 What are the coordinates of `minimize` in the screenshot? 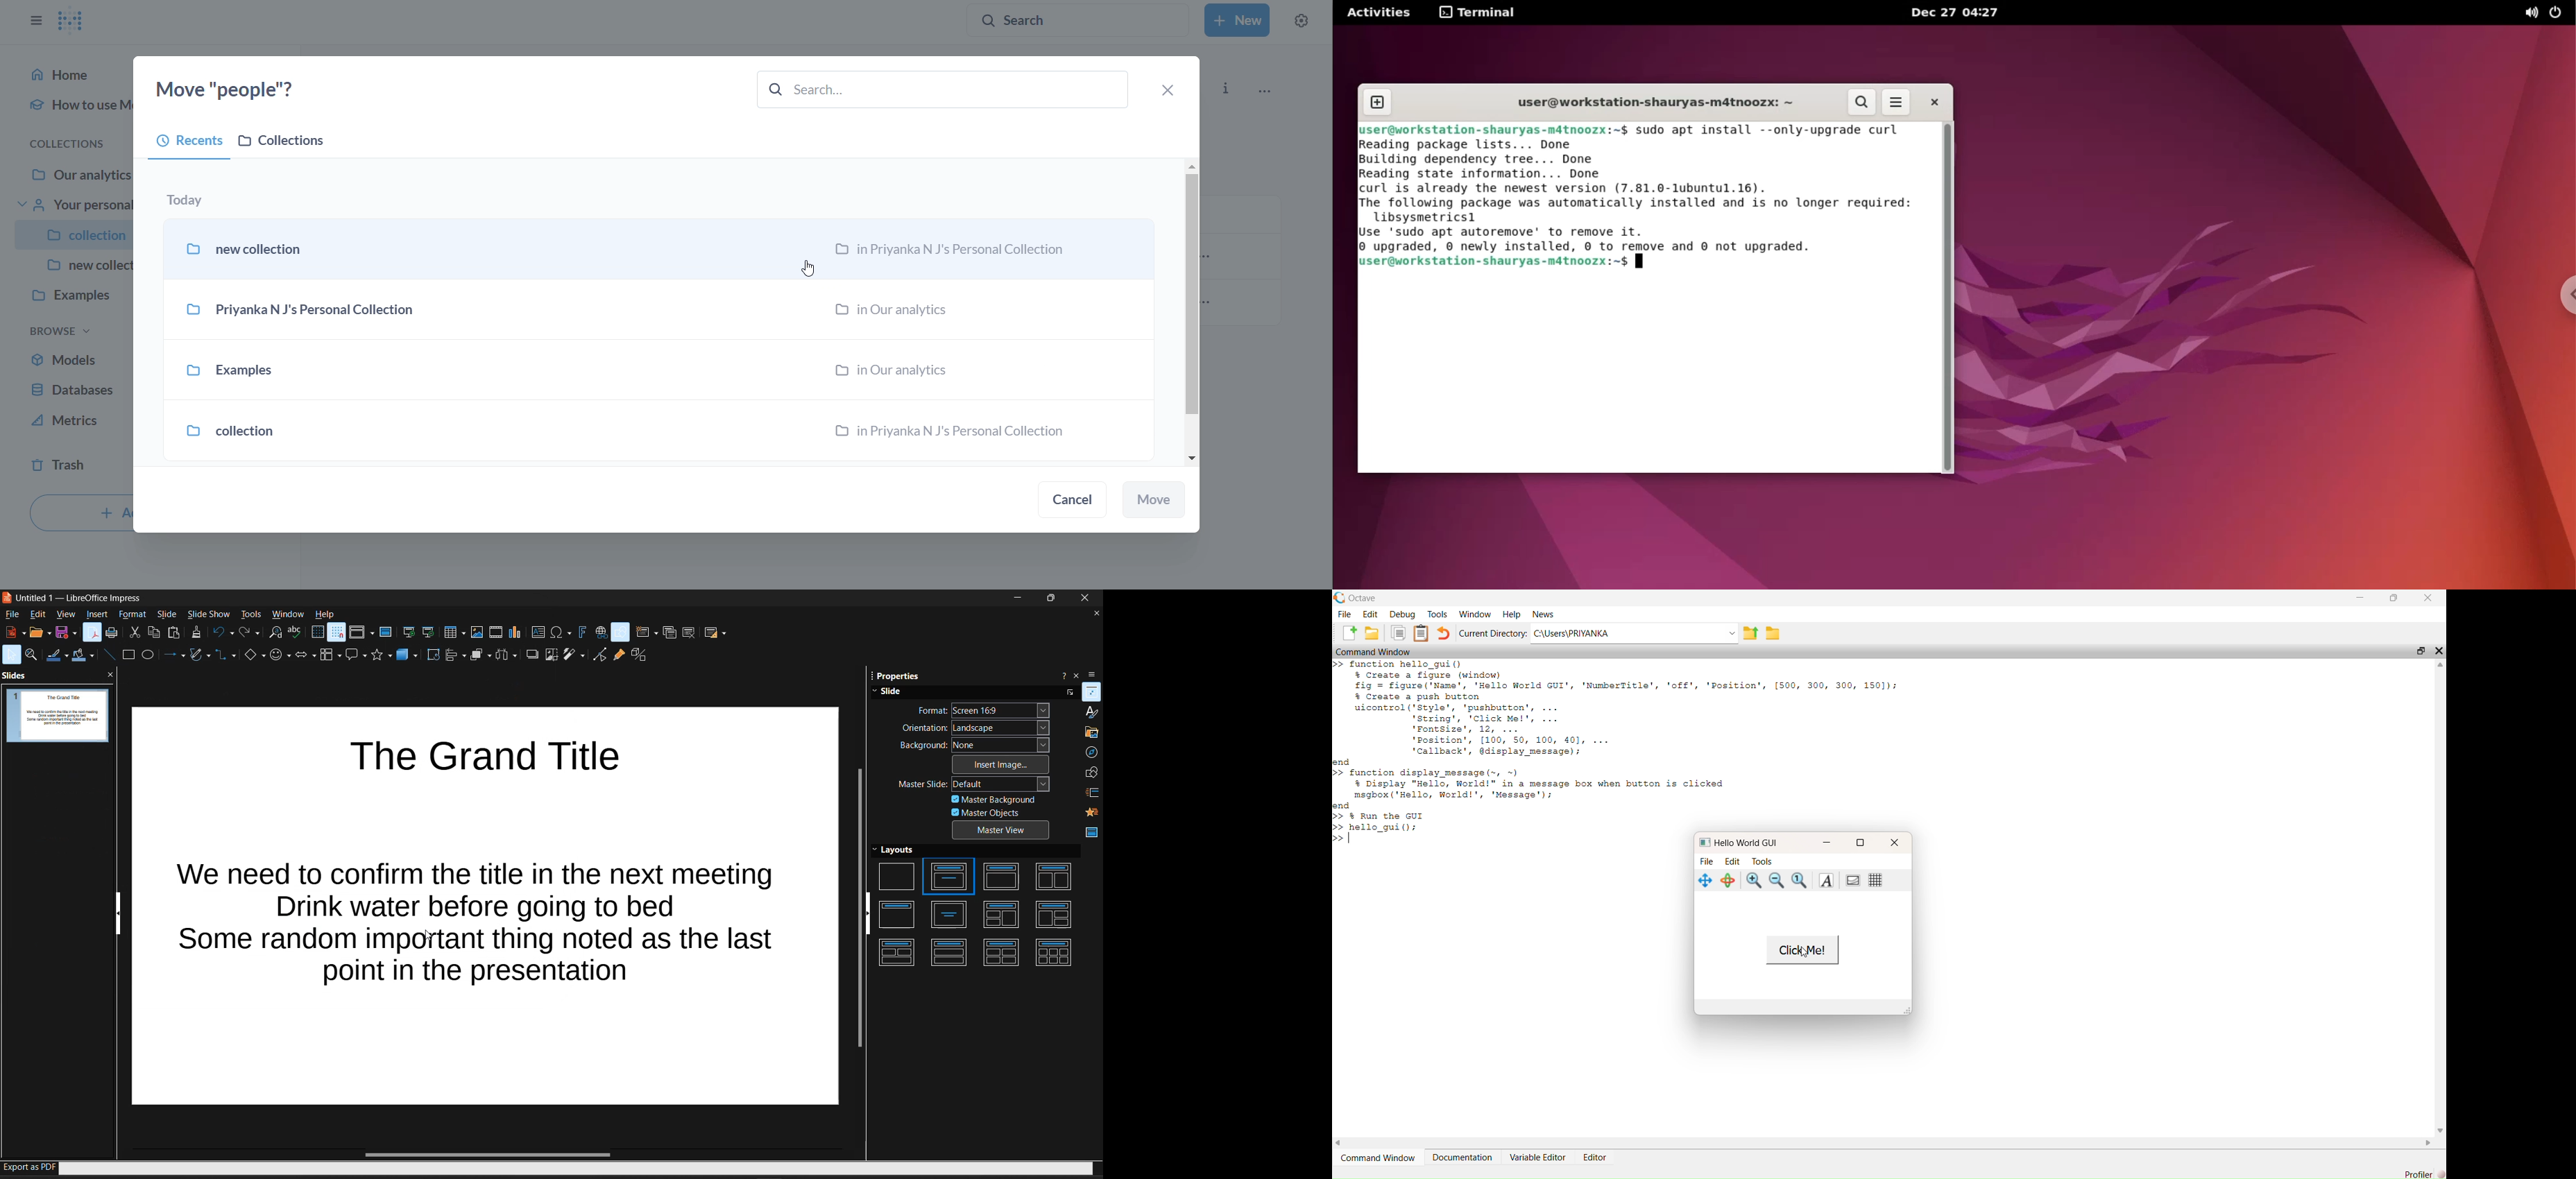 It's located at (1017, 598).